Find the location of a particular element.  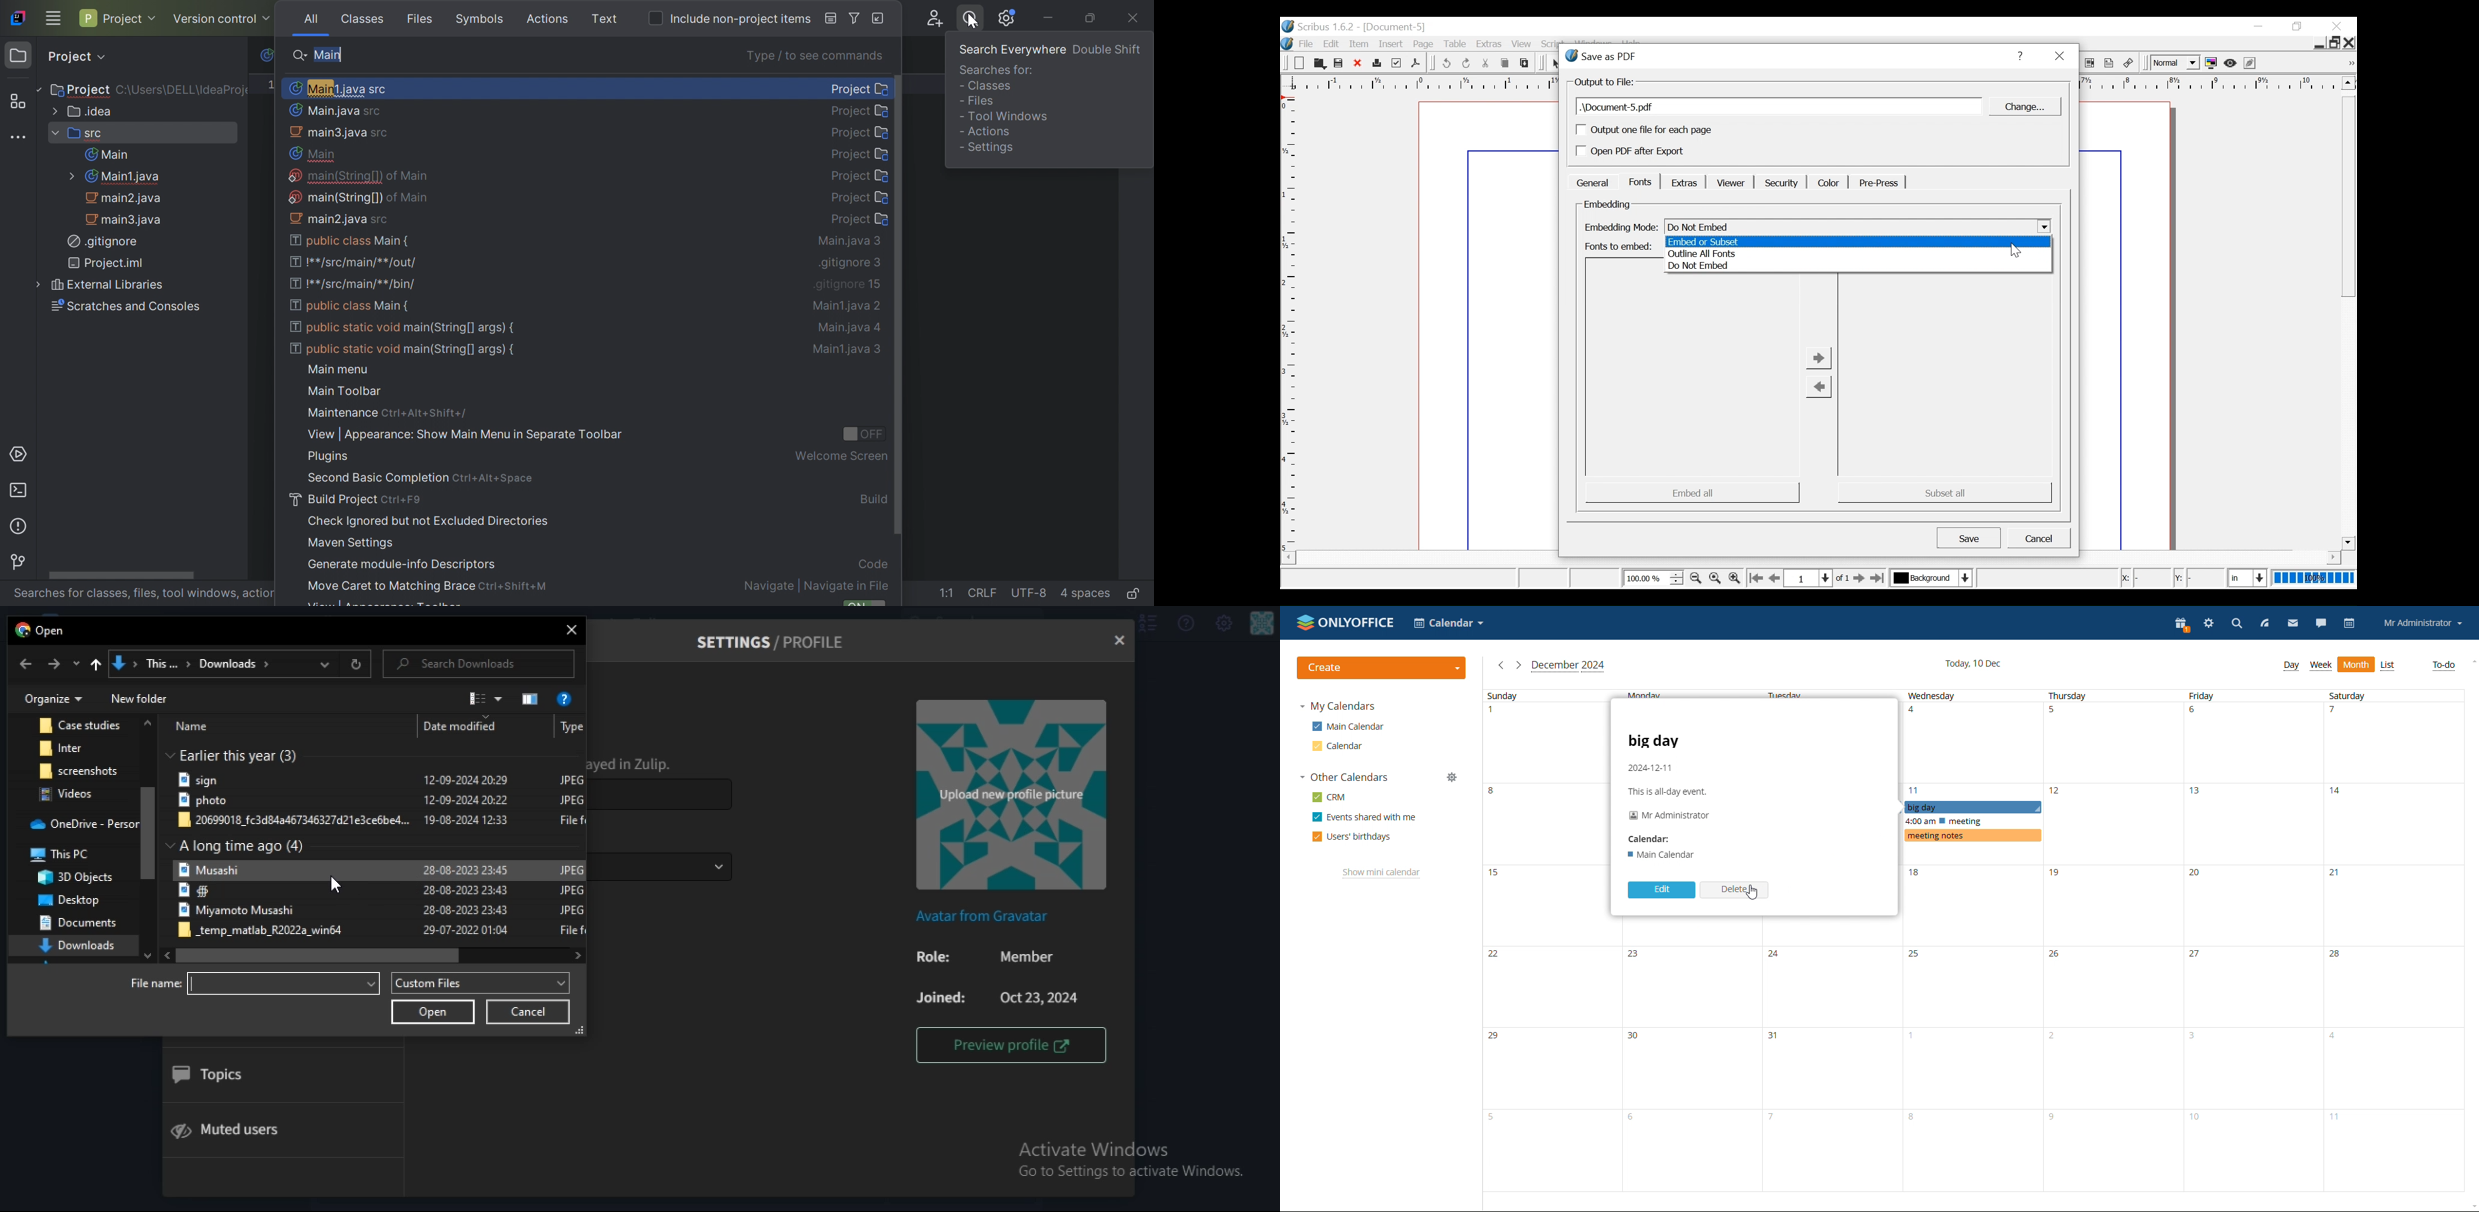

dropdown is located at coordinates (75, 664).